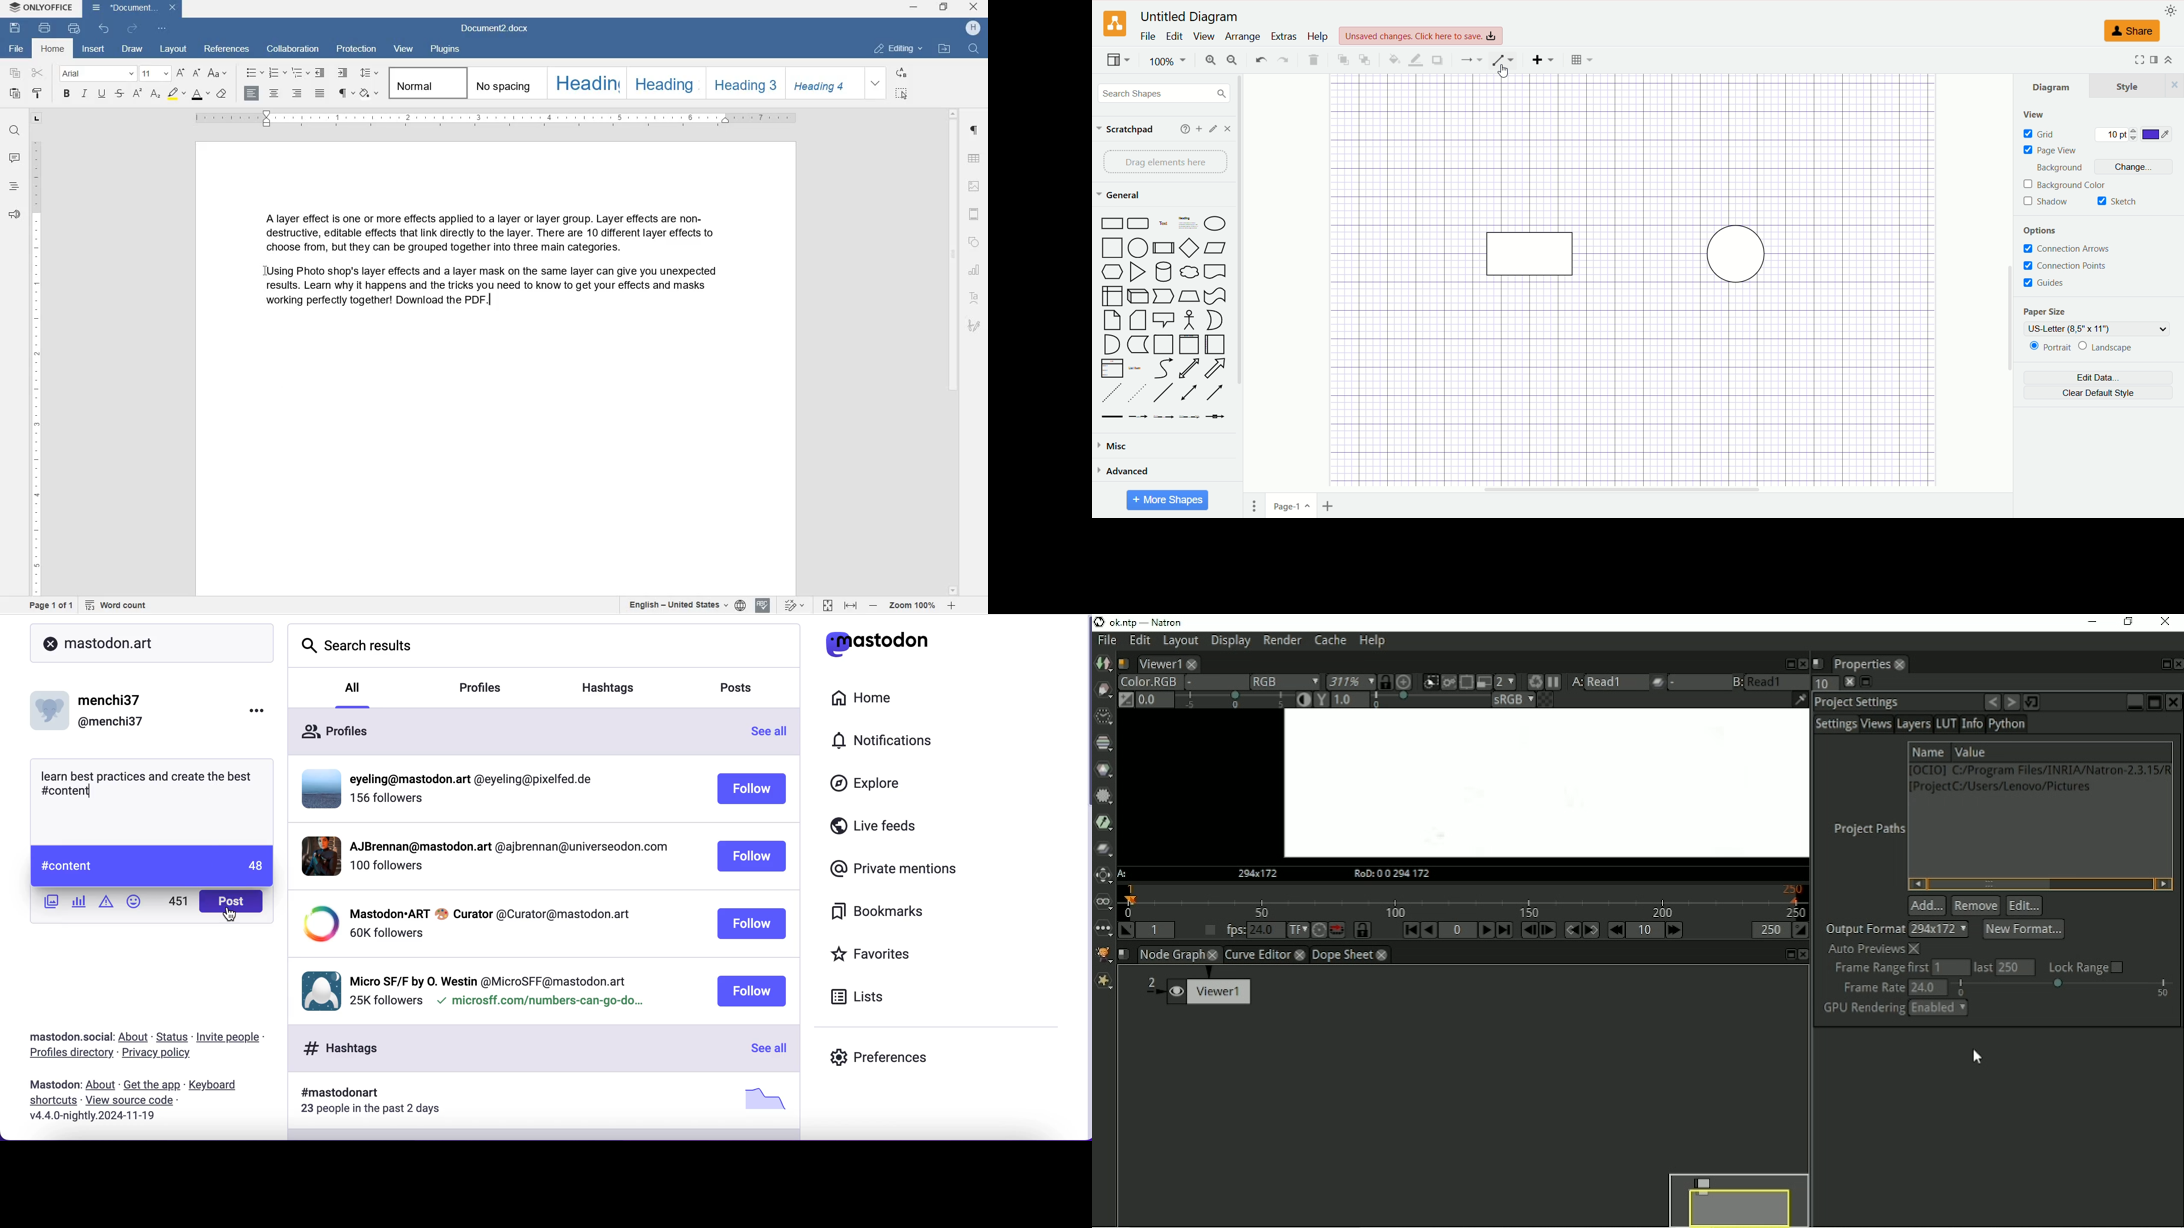 Image resolution: width=2184 pixels, height=1232 pixels. I want to click on Viewer1, so click(1195, 988).